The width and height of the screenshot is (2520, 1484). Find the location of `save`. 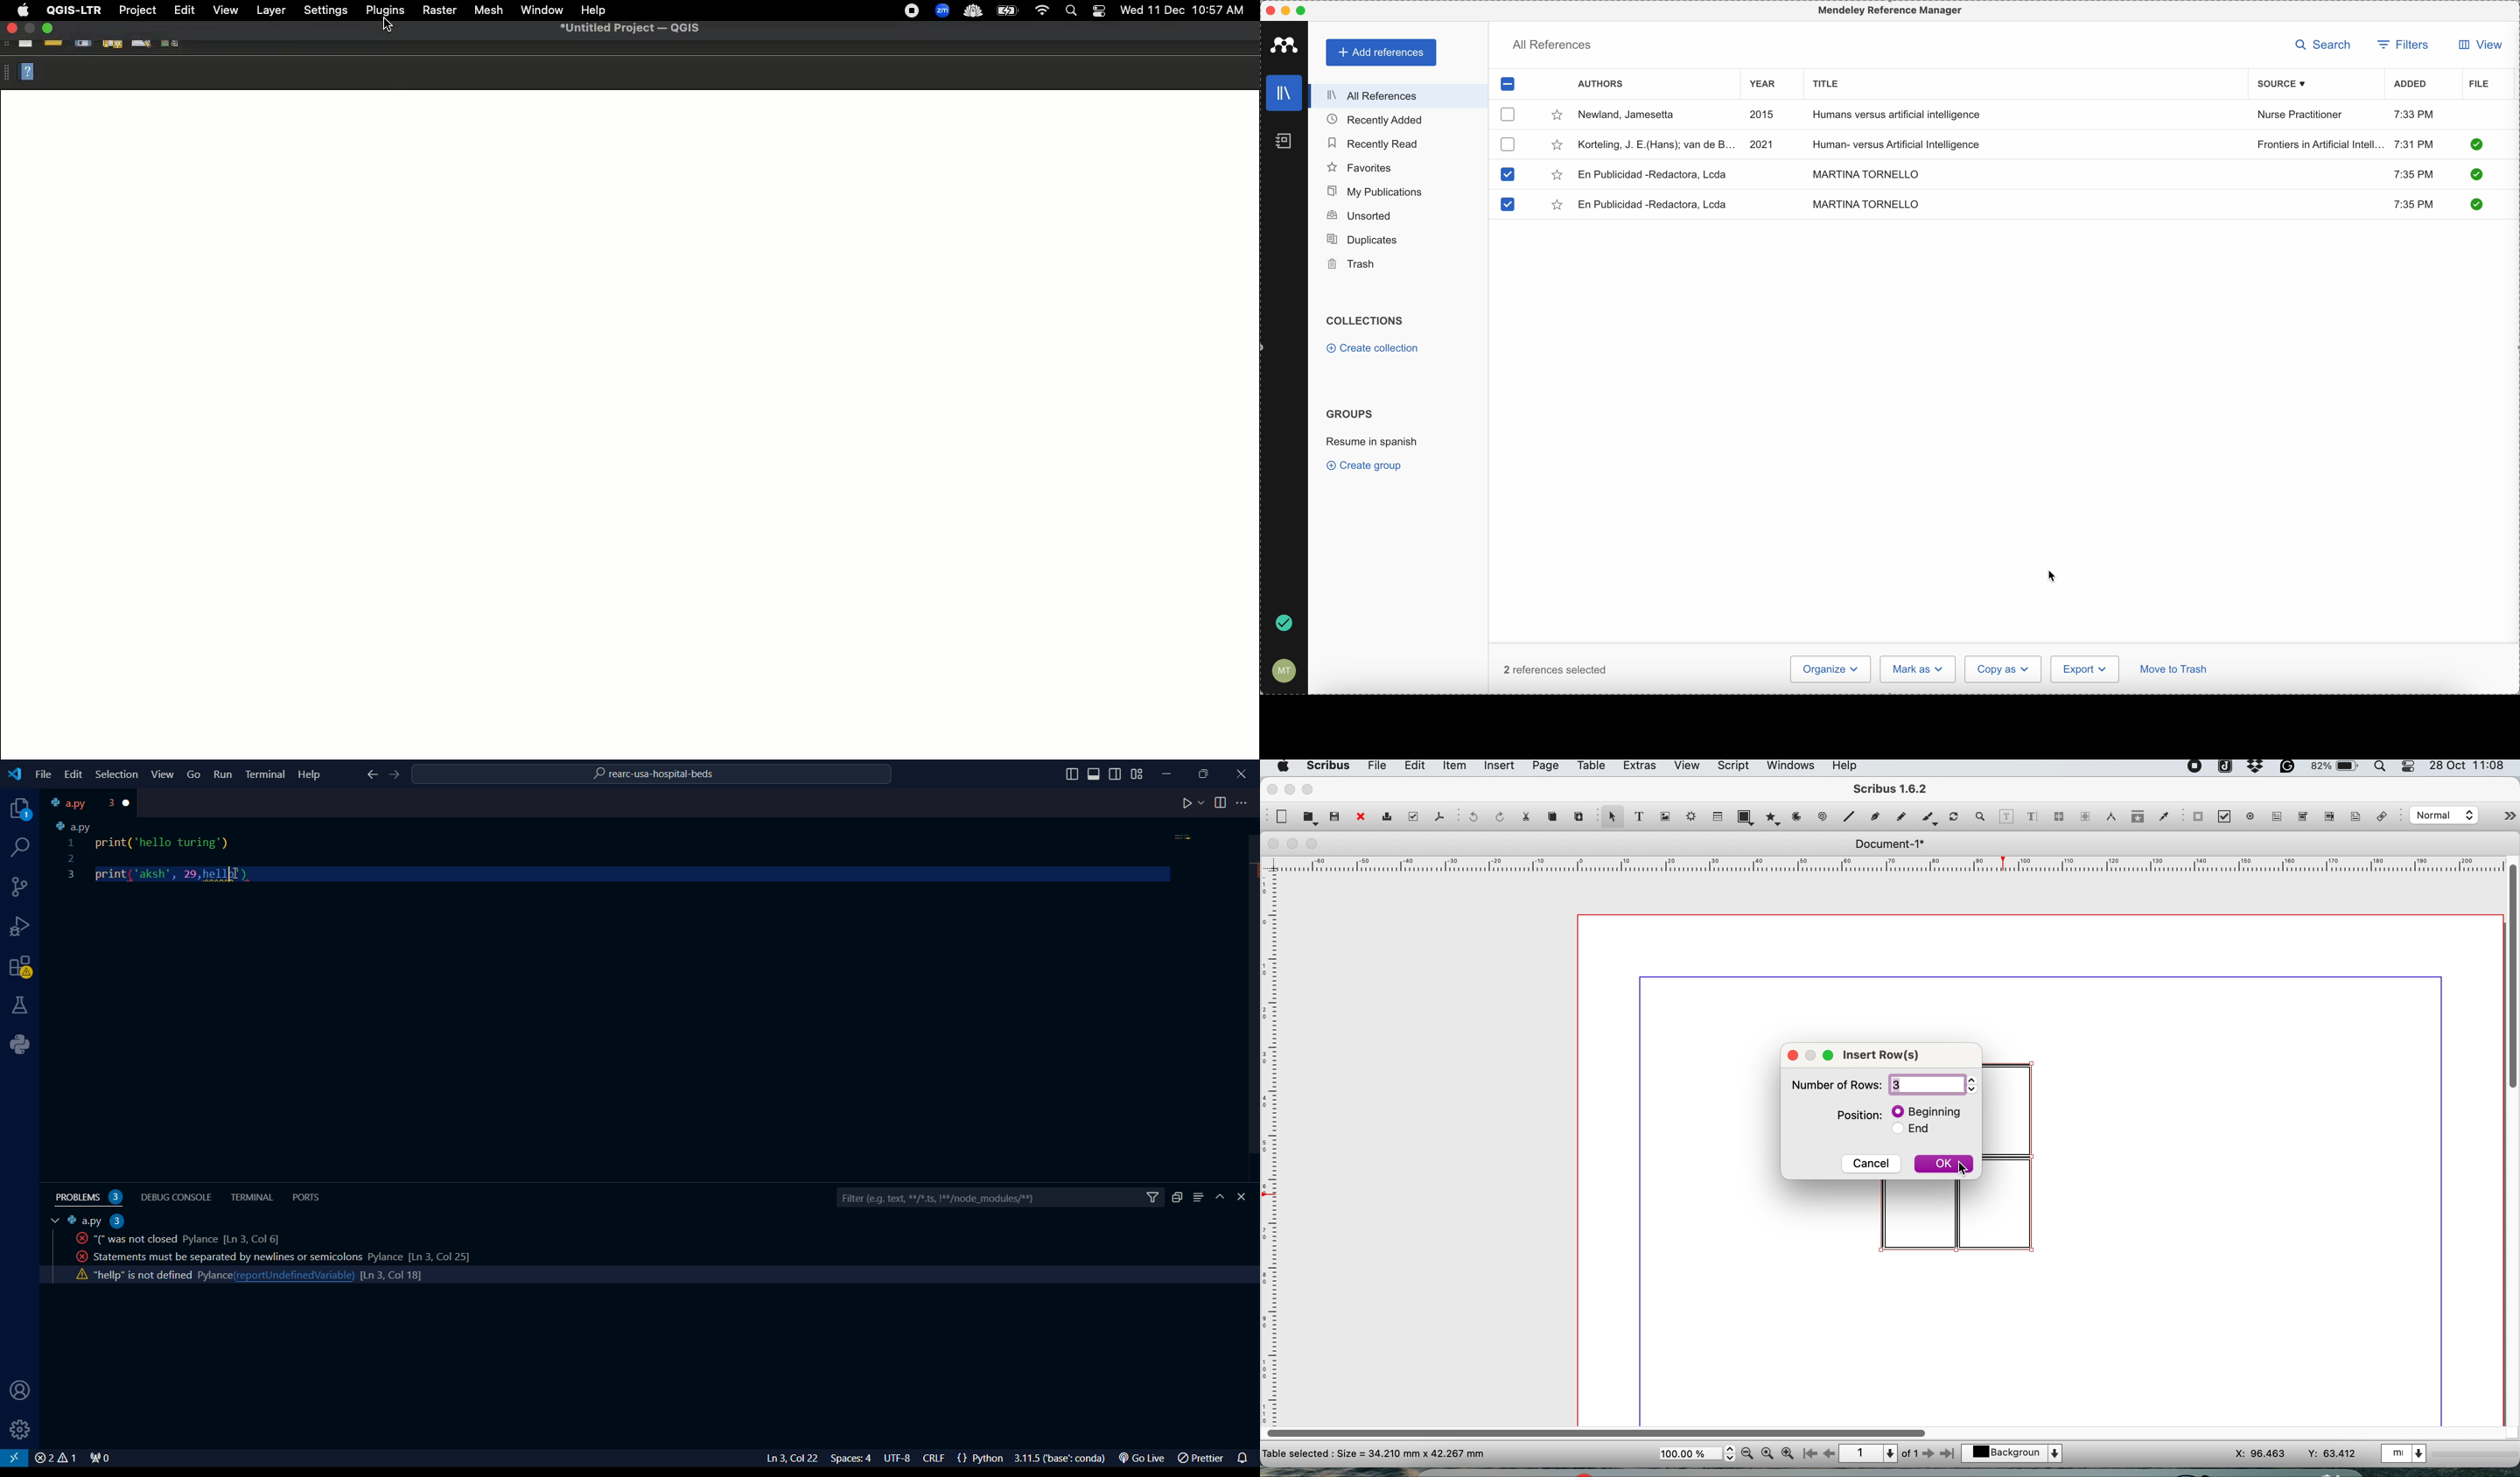

save is located at coordinates (1335, 816).